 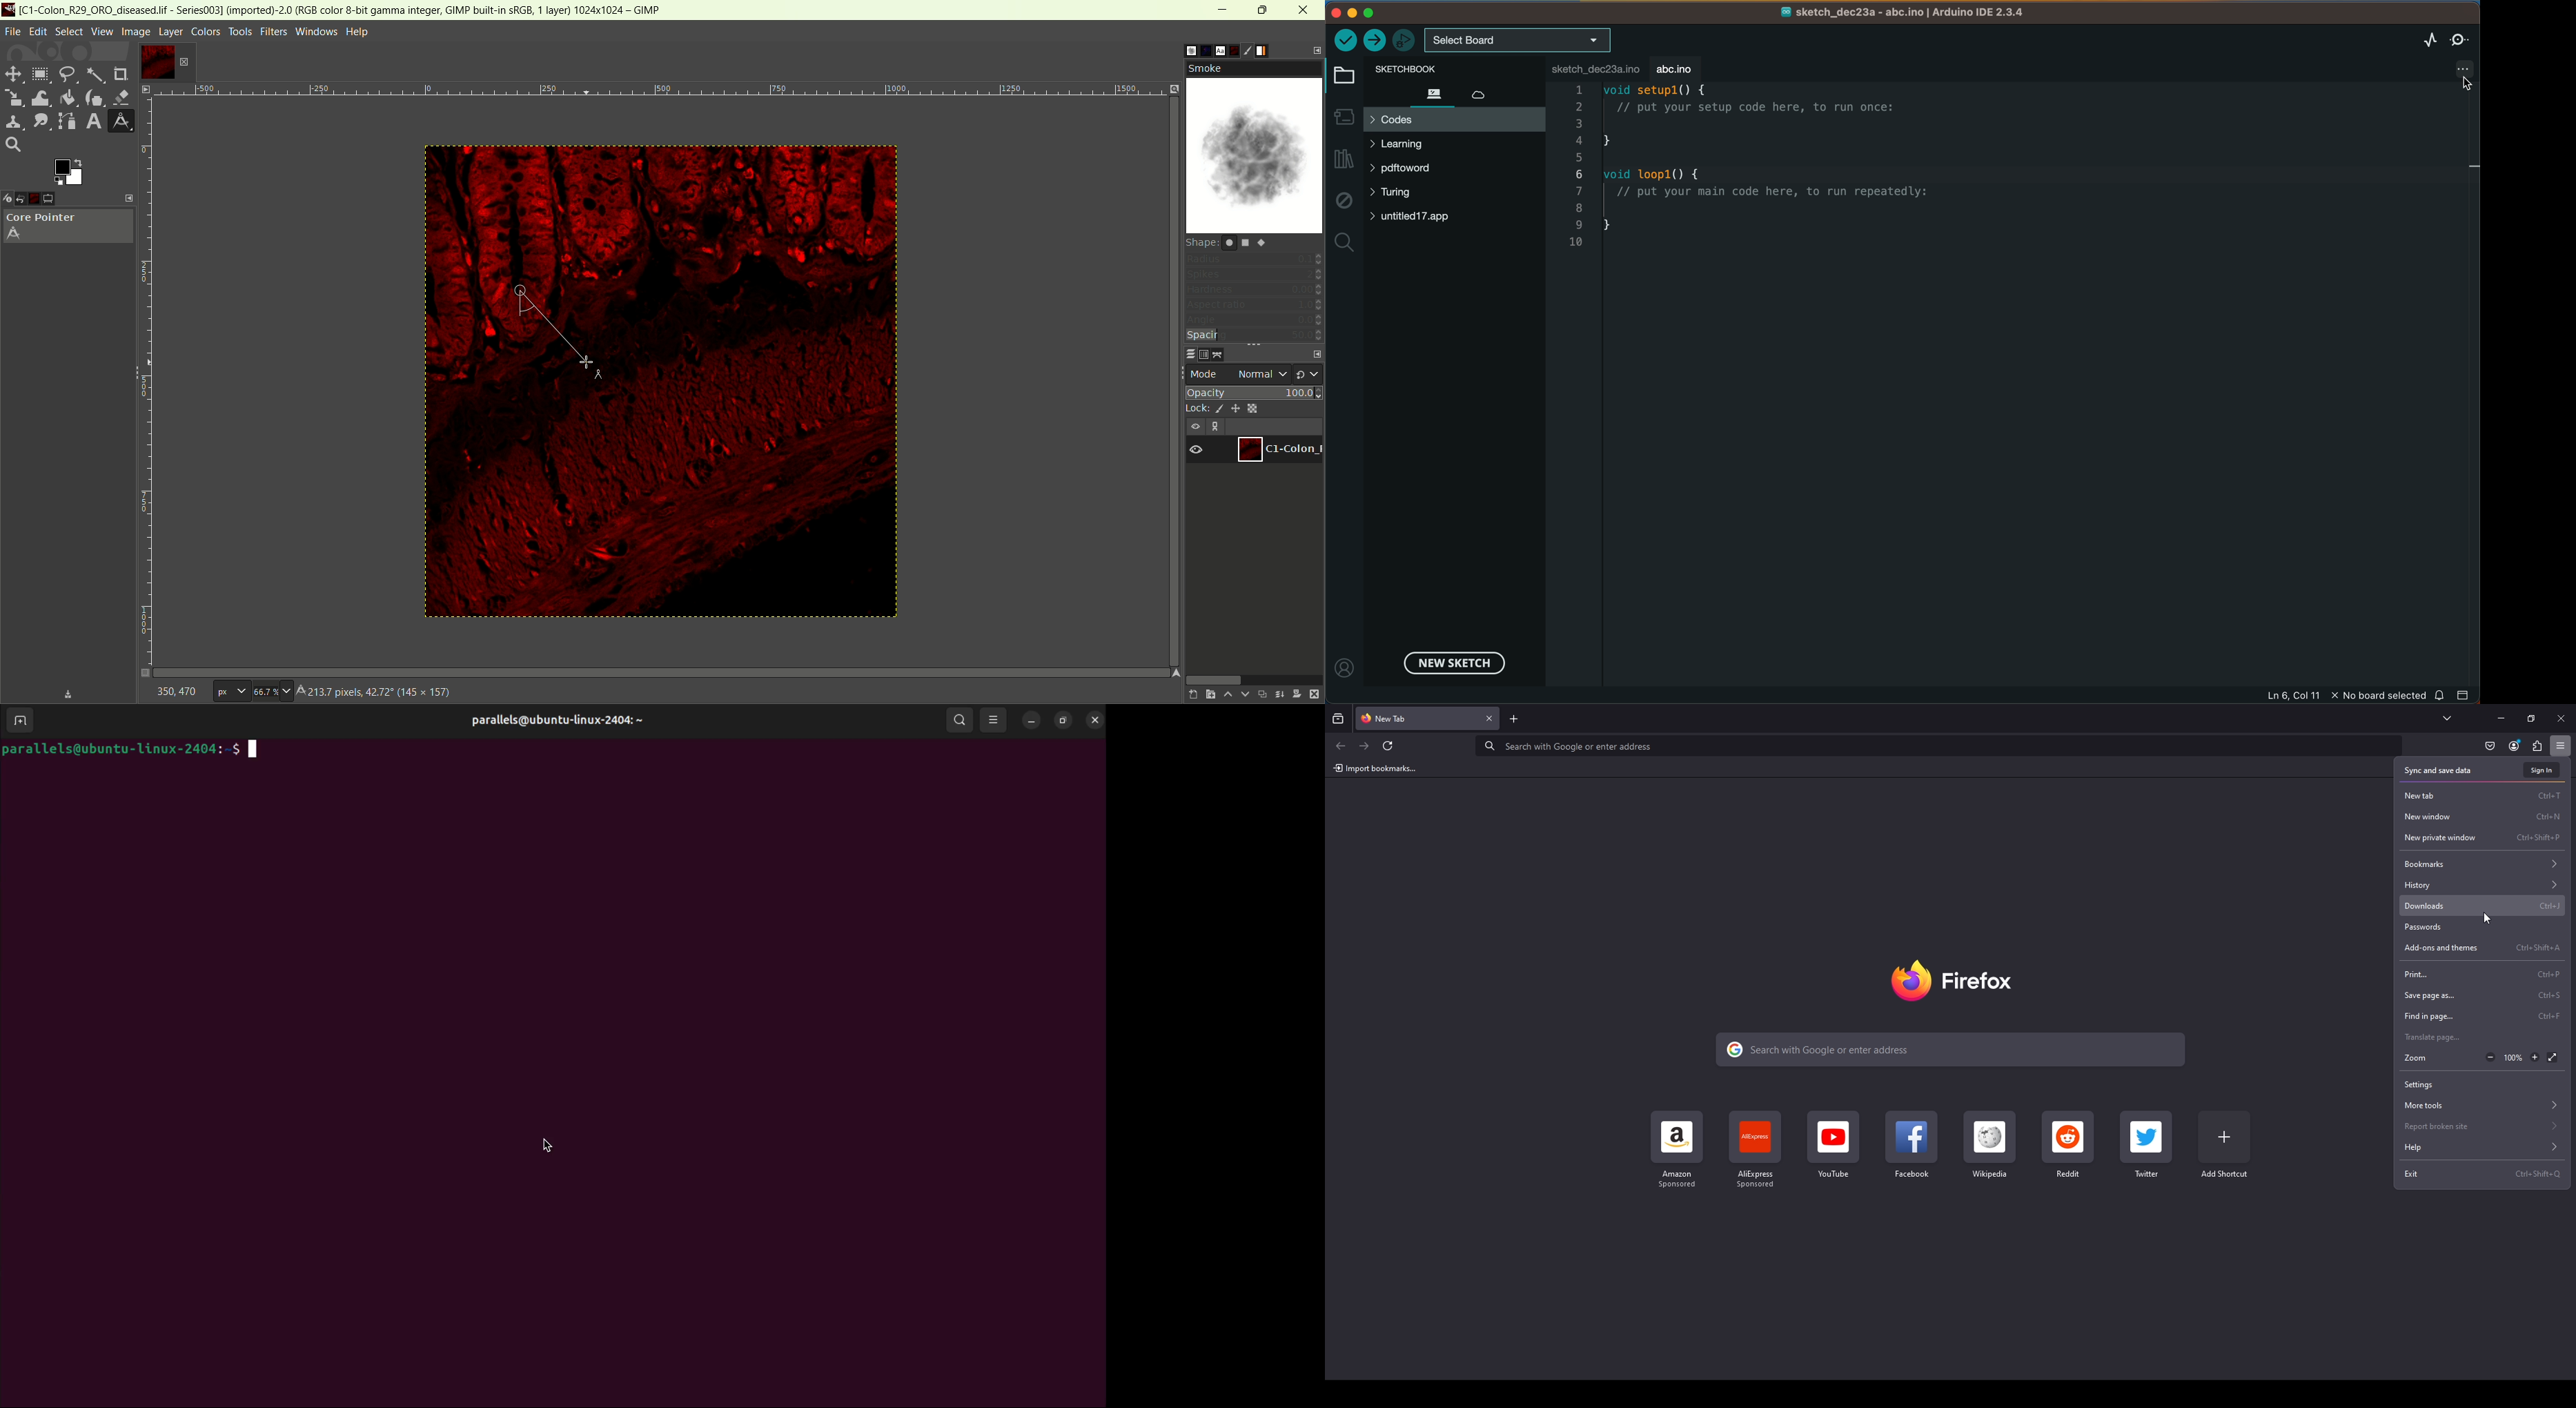 What do you see at coordinates (2483, 1037) in the screenshot?
I see `Translate page` at bounding box center [2483, 1037].